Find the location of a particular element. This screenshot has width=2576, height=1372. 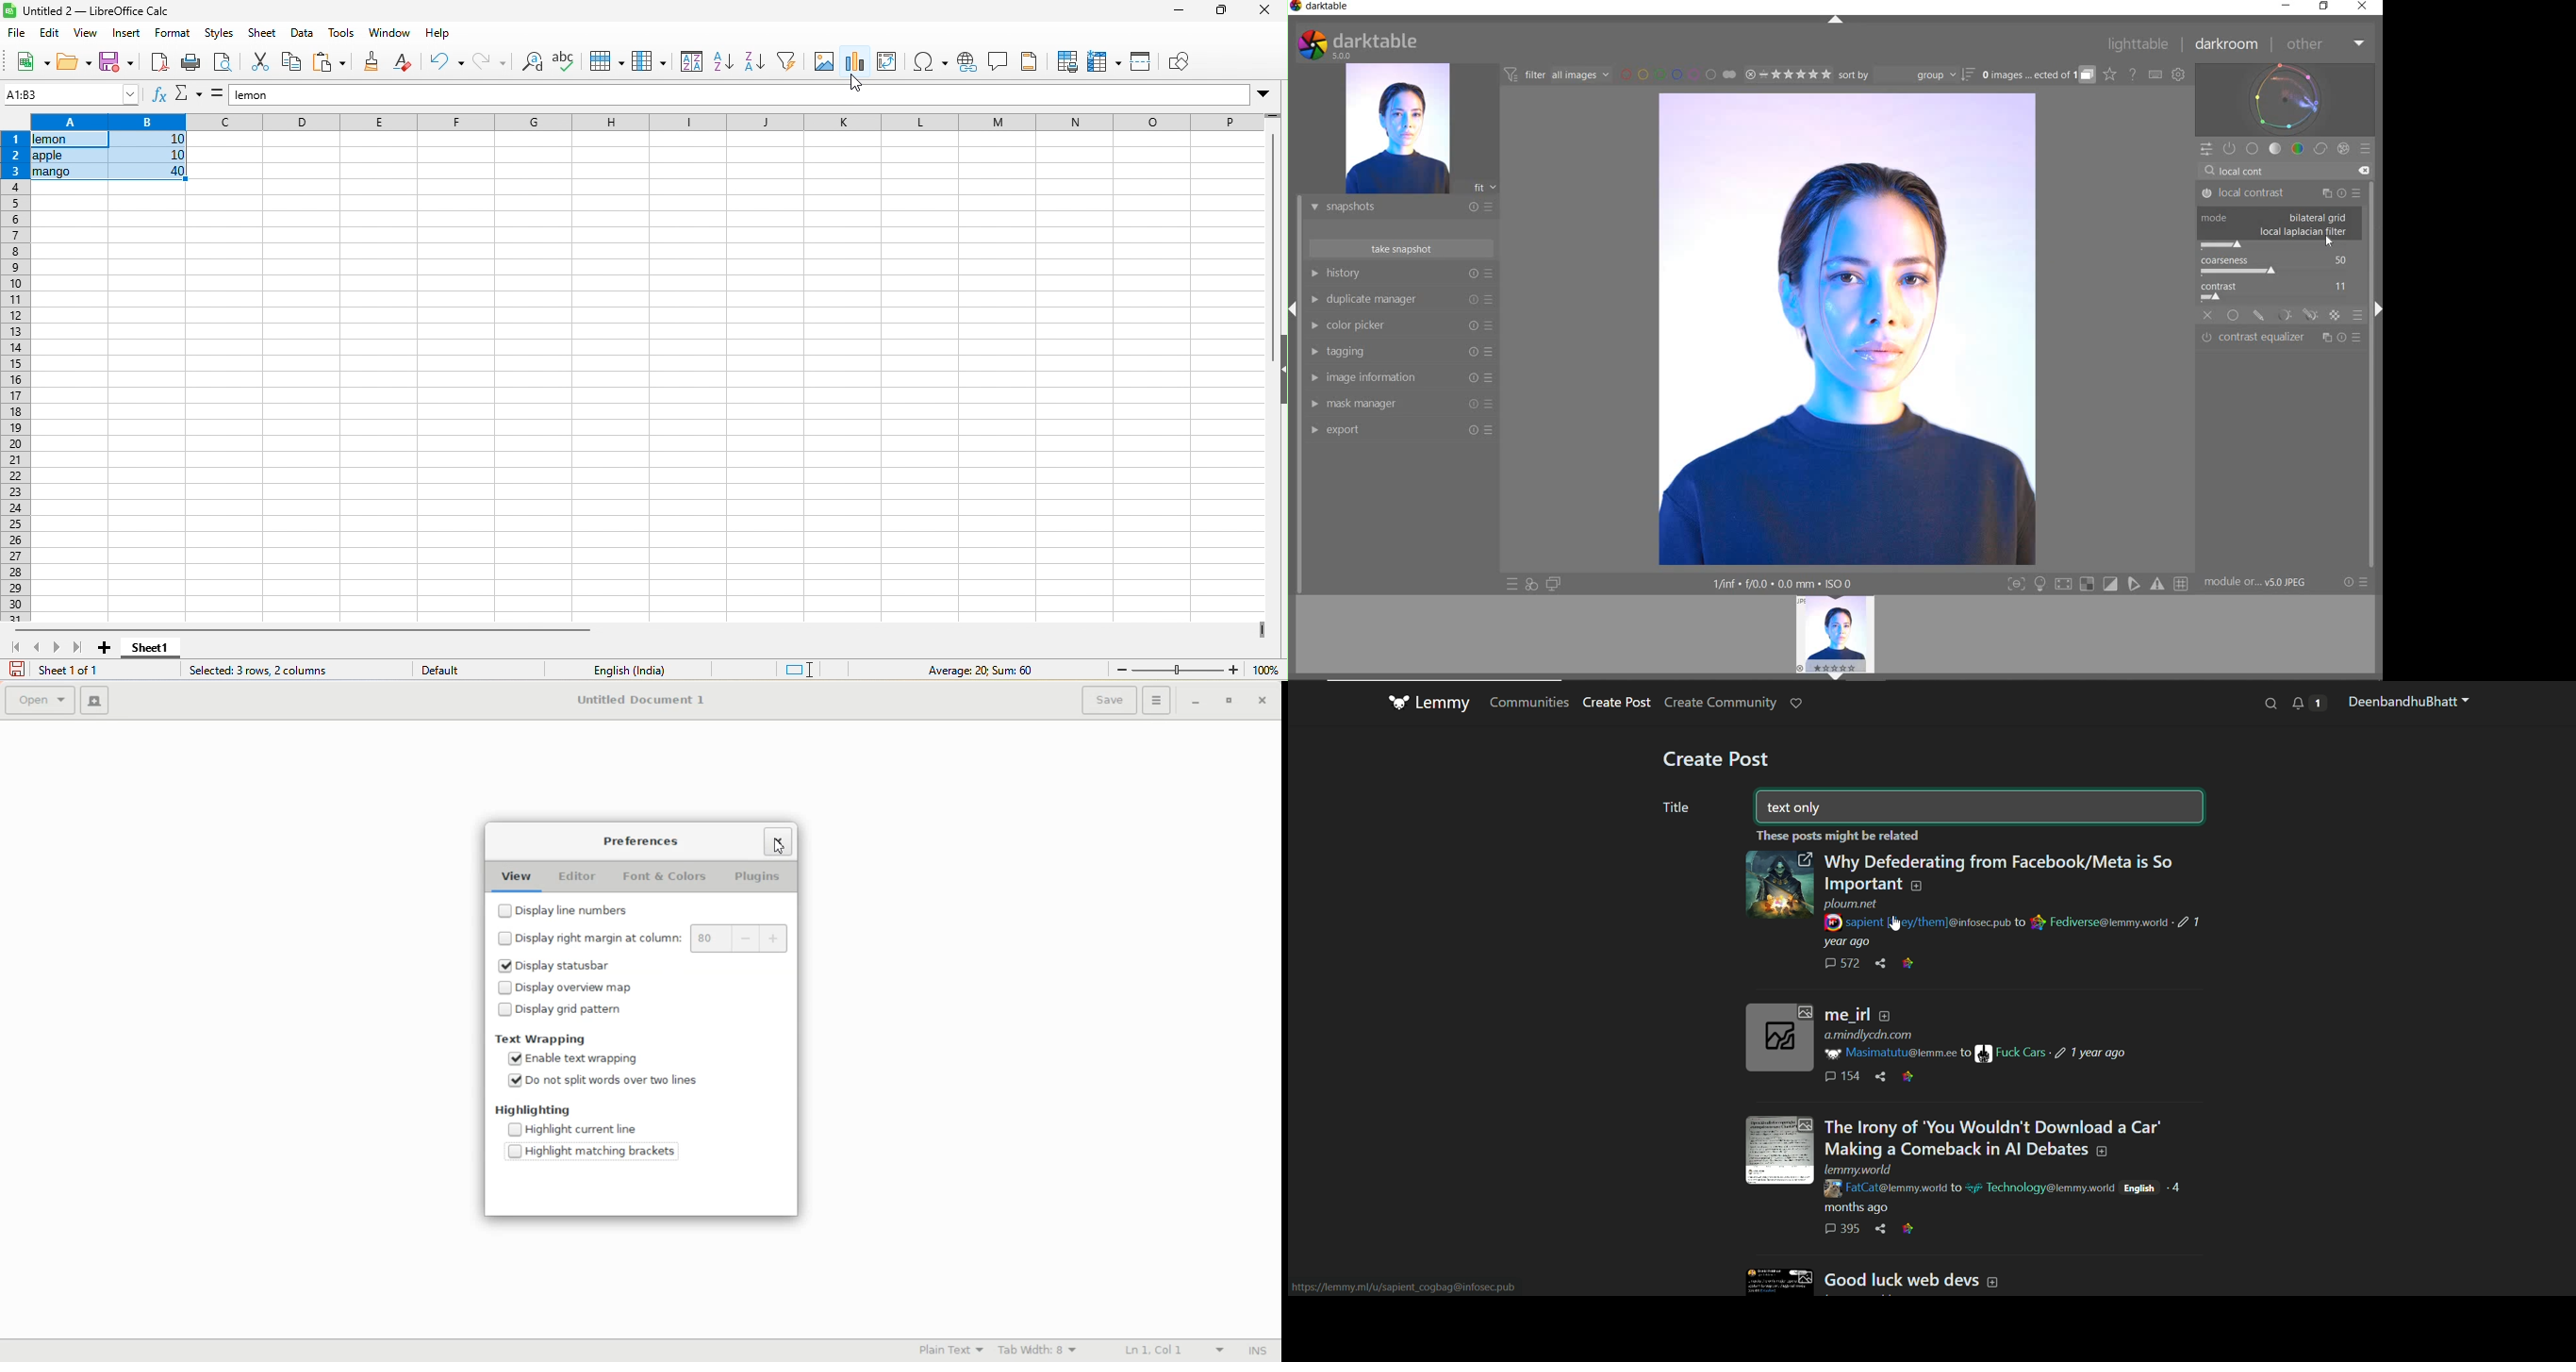

EFFECT is located at coordinates (2344, 148).